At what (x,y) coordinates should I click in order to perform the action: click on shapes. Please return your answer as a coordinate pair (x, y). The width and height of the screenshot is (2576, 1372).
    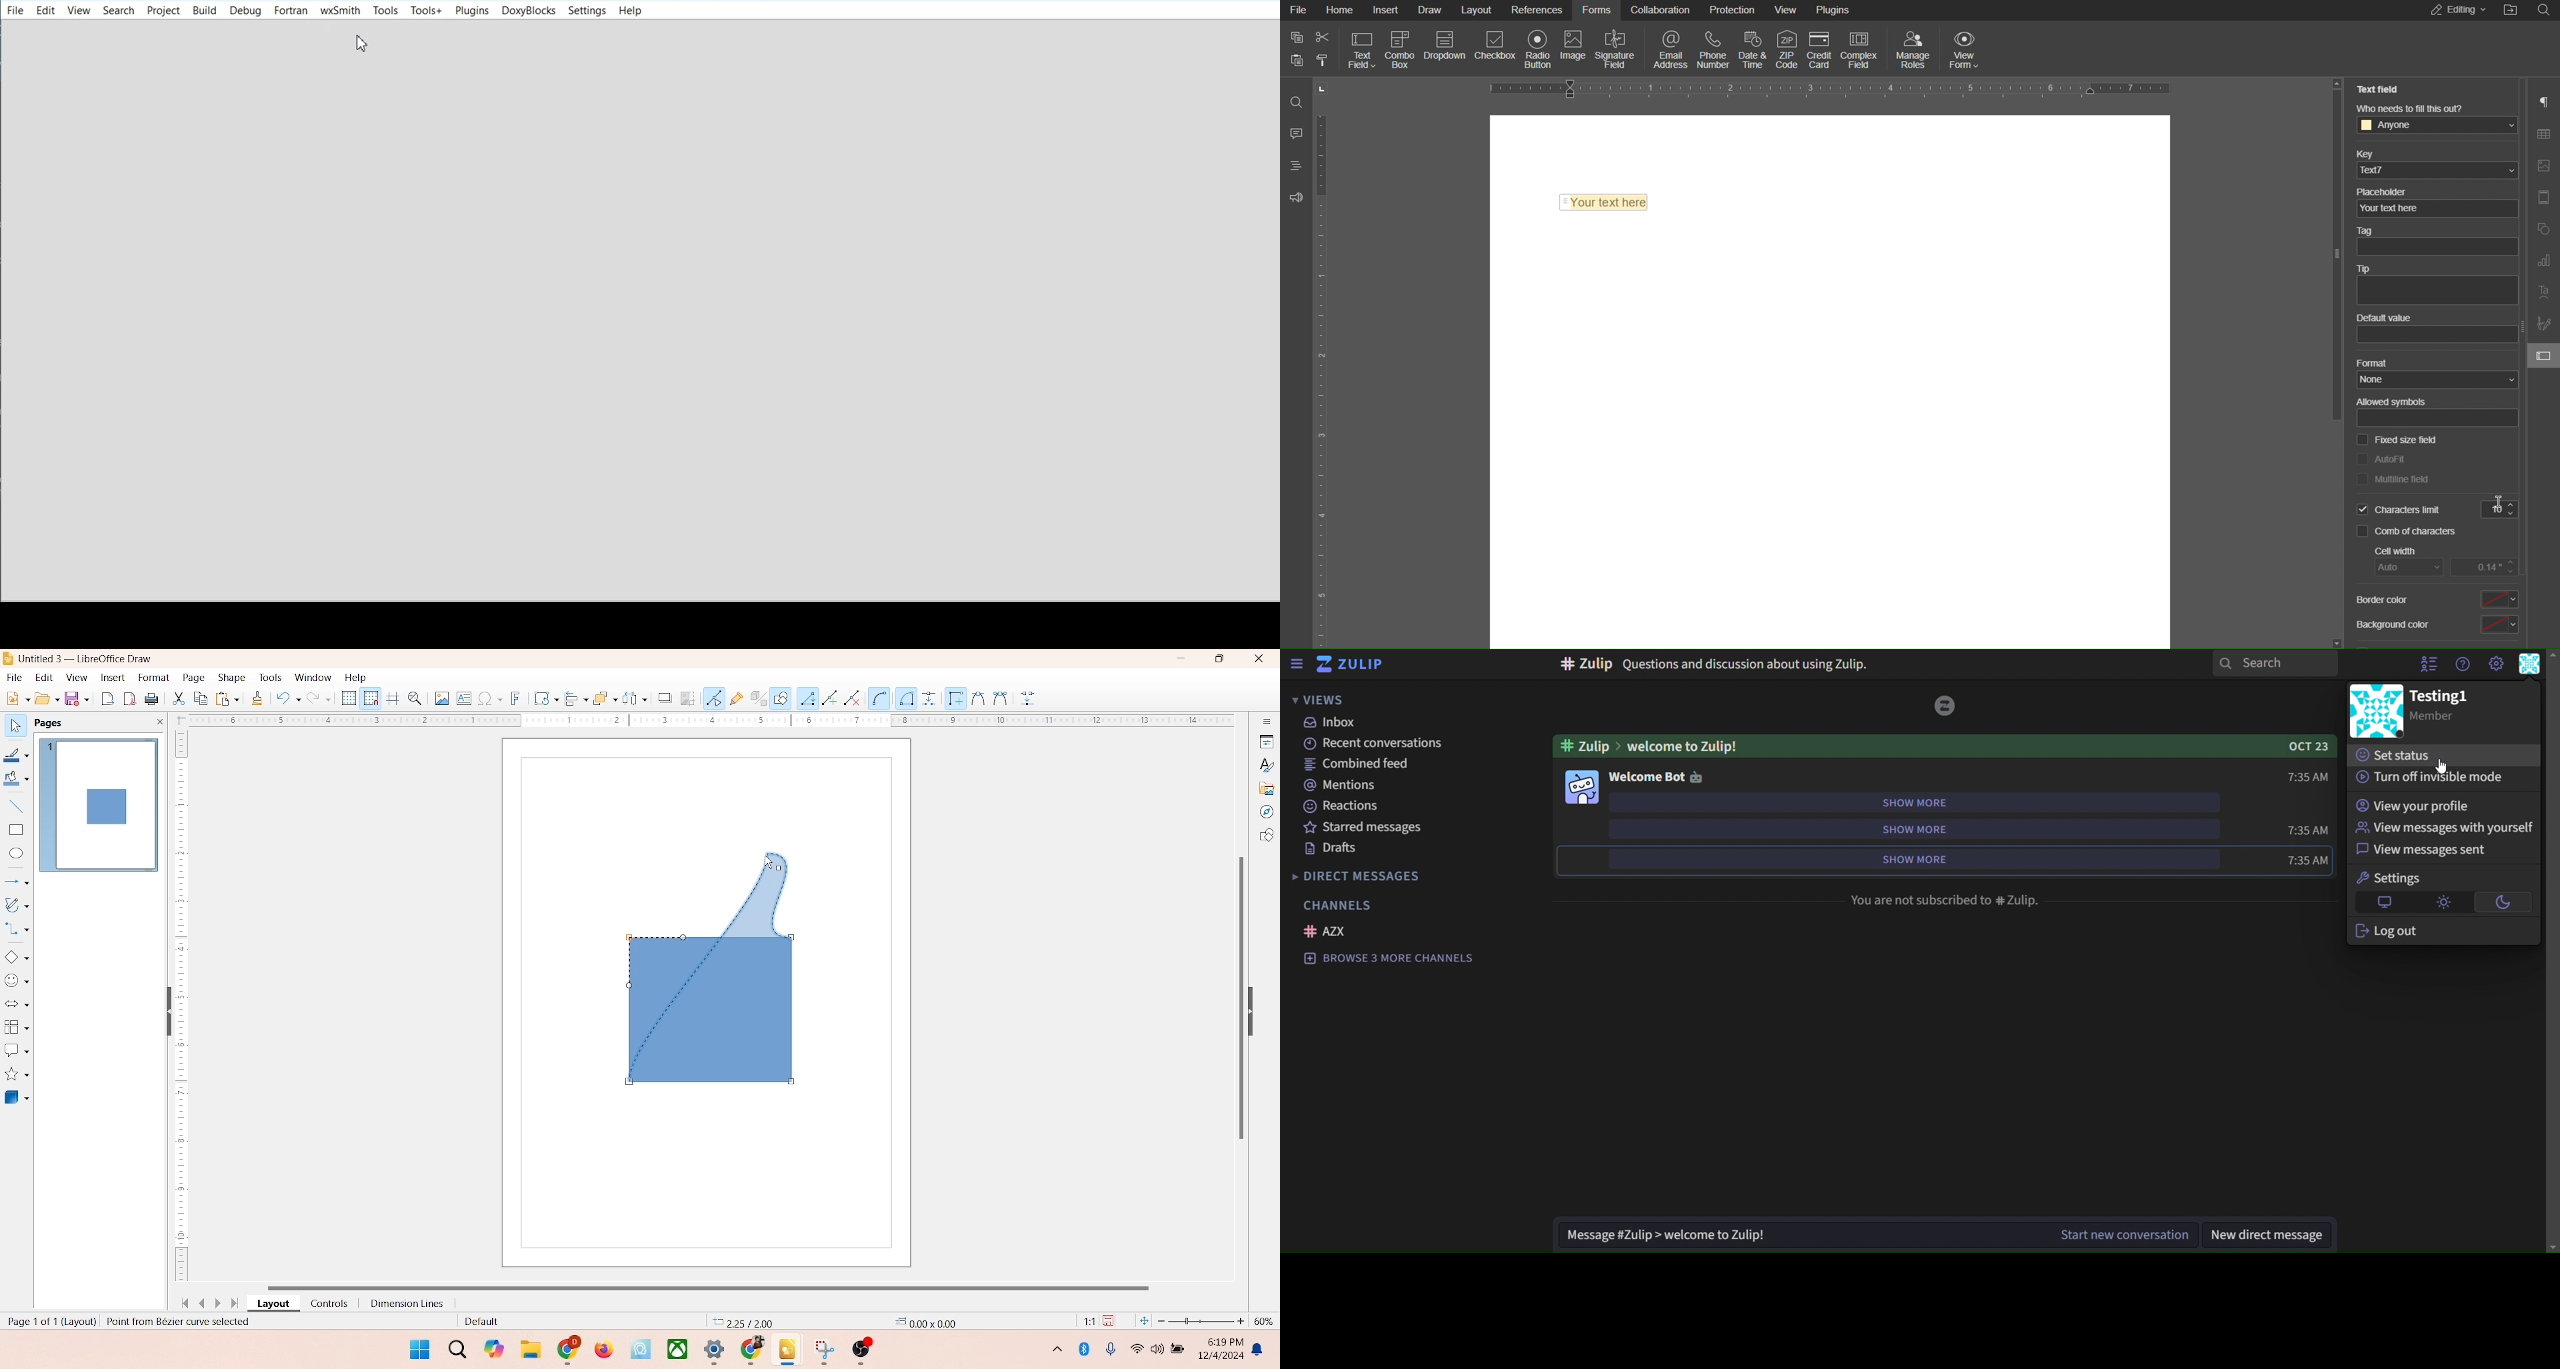
    Looking at the image, I should click on (1266, 837).